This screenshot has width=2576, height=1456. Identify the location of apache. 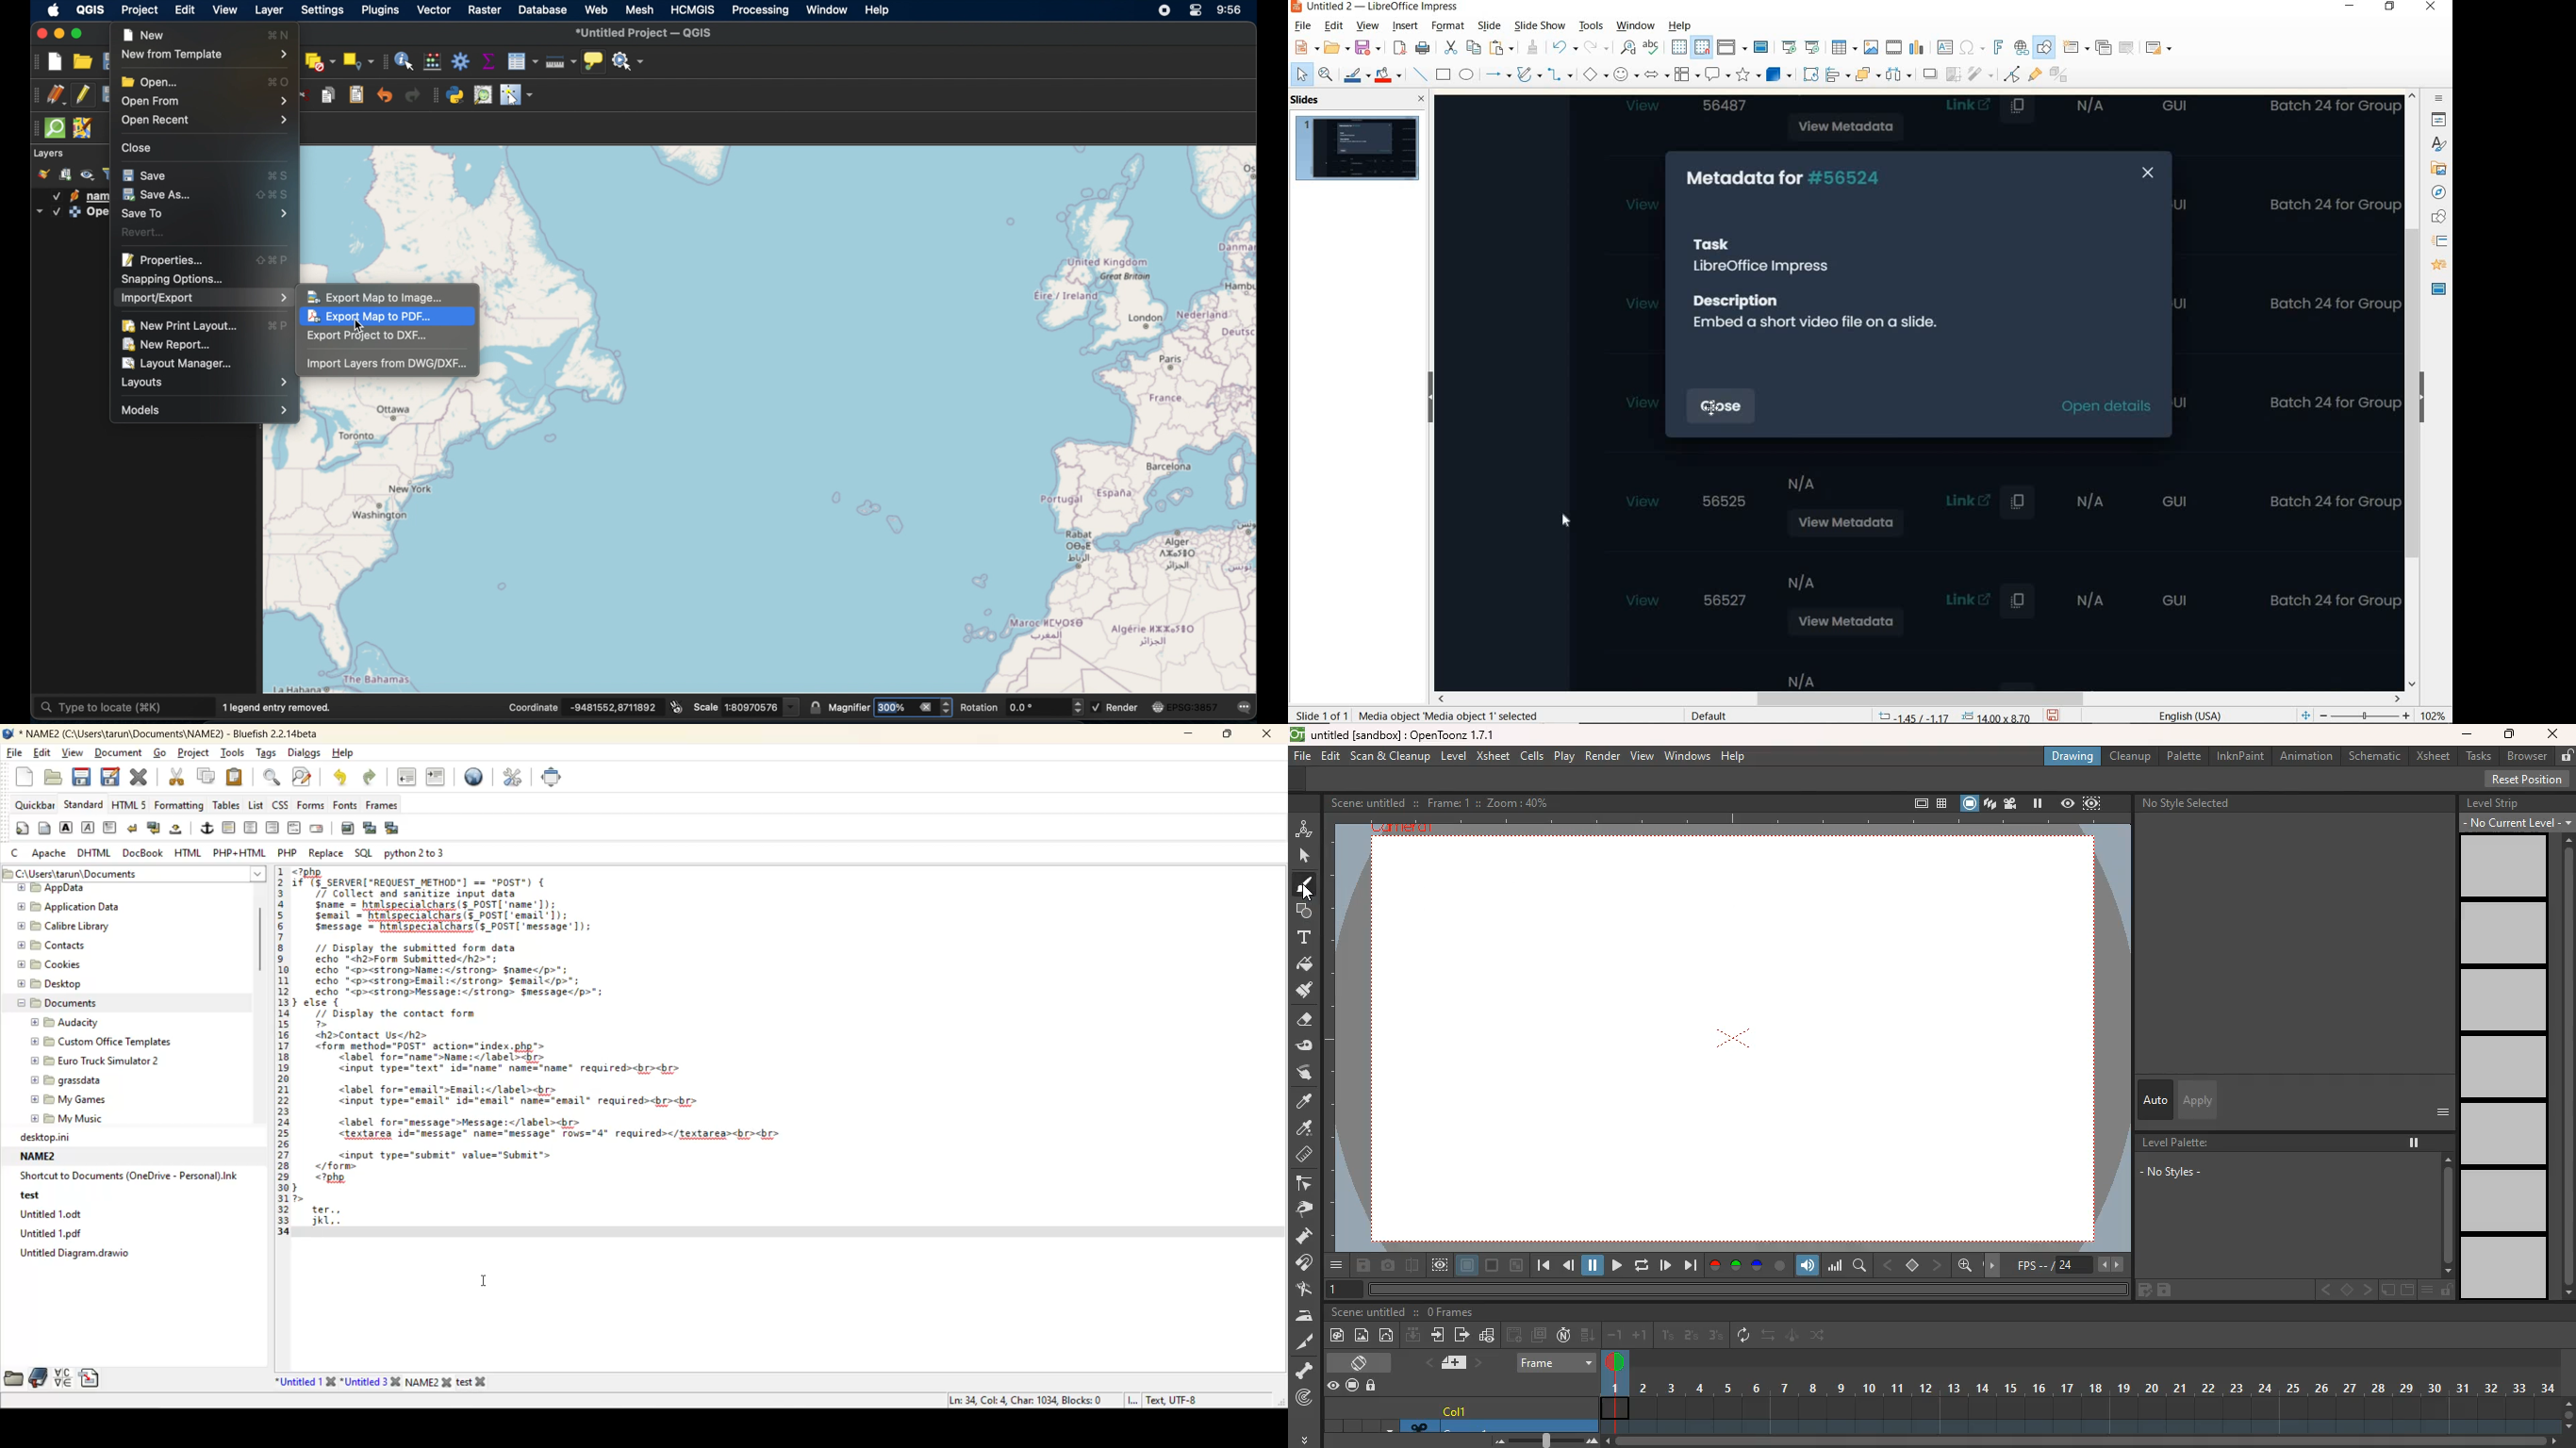
(52, 853).